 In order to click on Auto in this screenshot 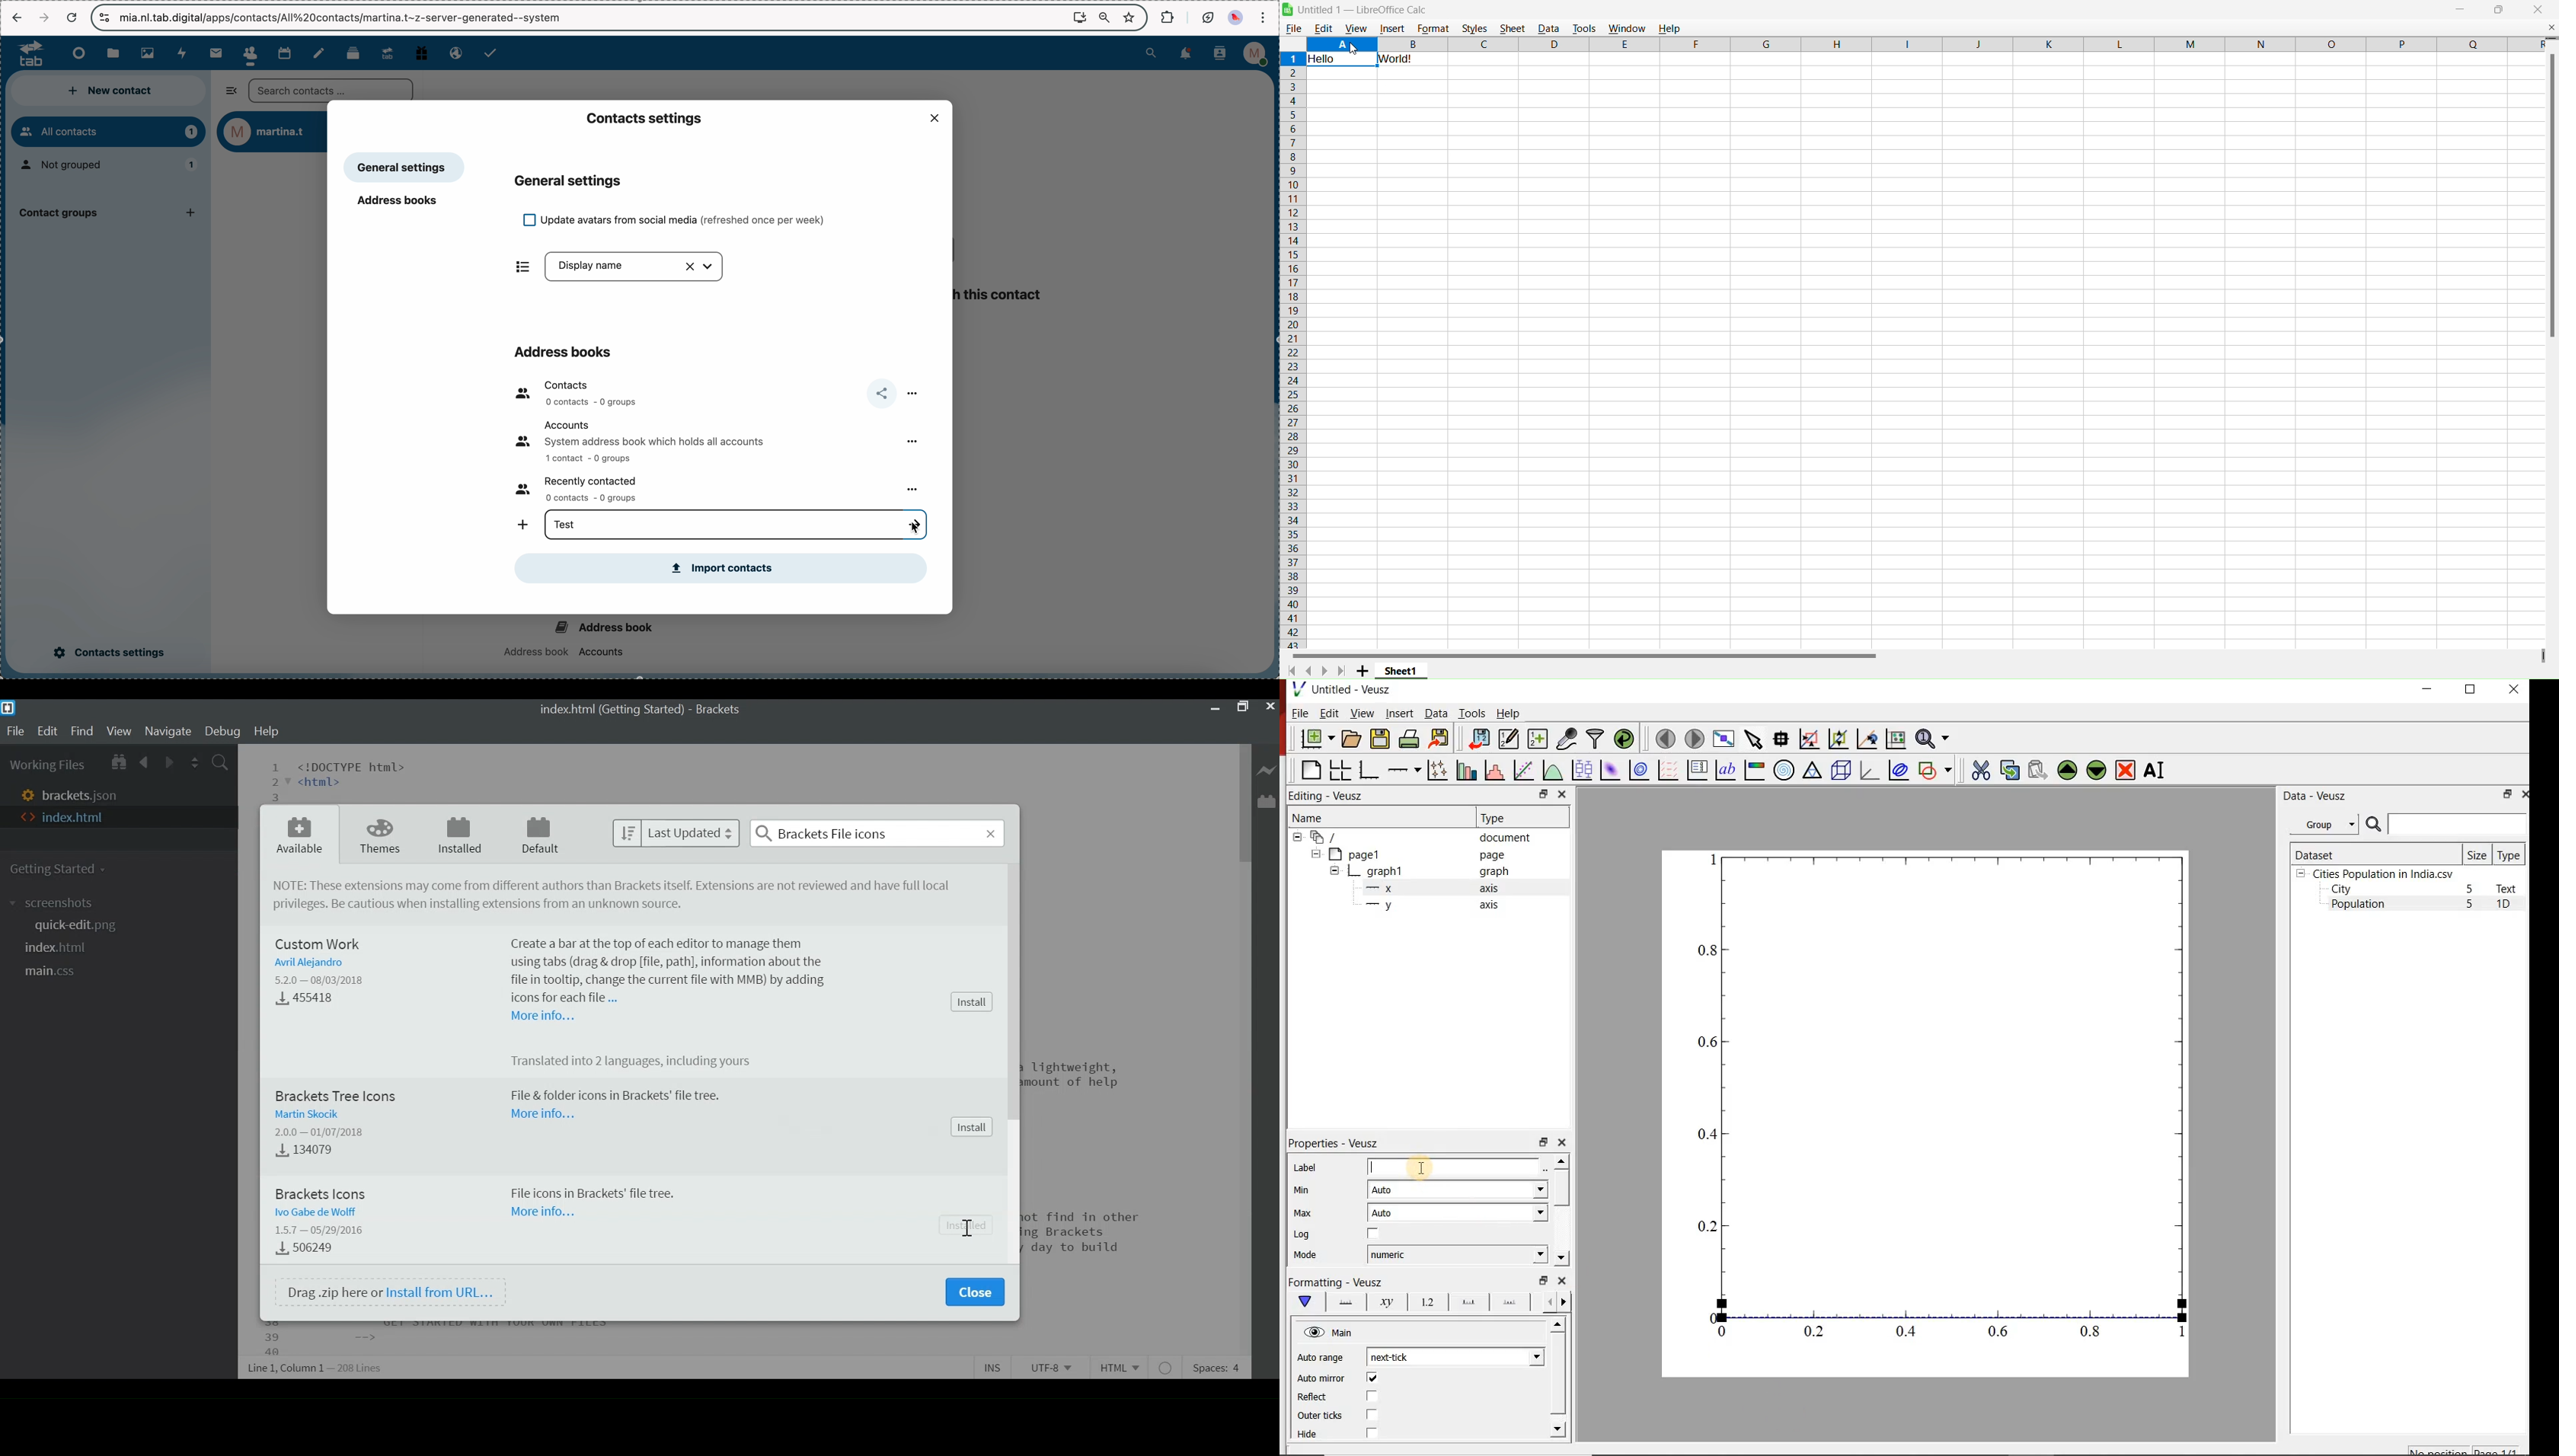, I will do `click(1458, 1189)`.